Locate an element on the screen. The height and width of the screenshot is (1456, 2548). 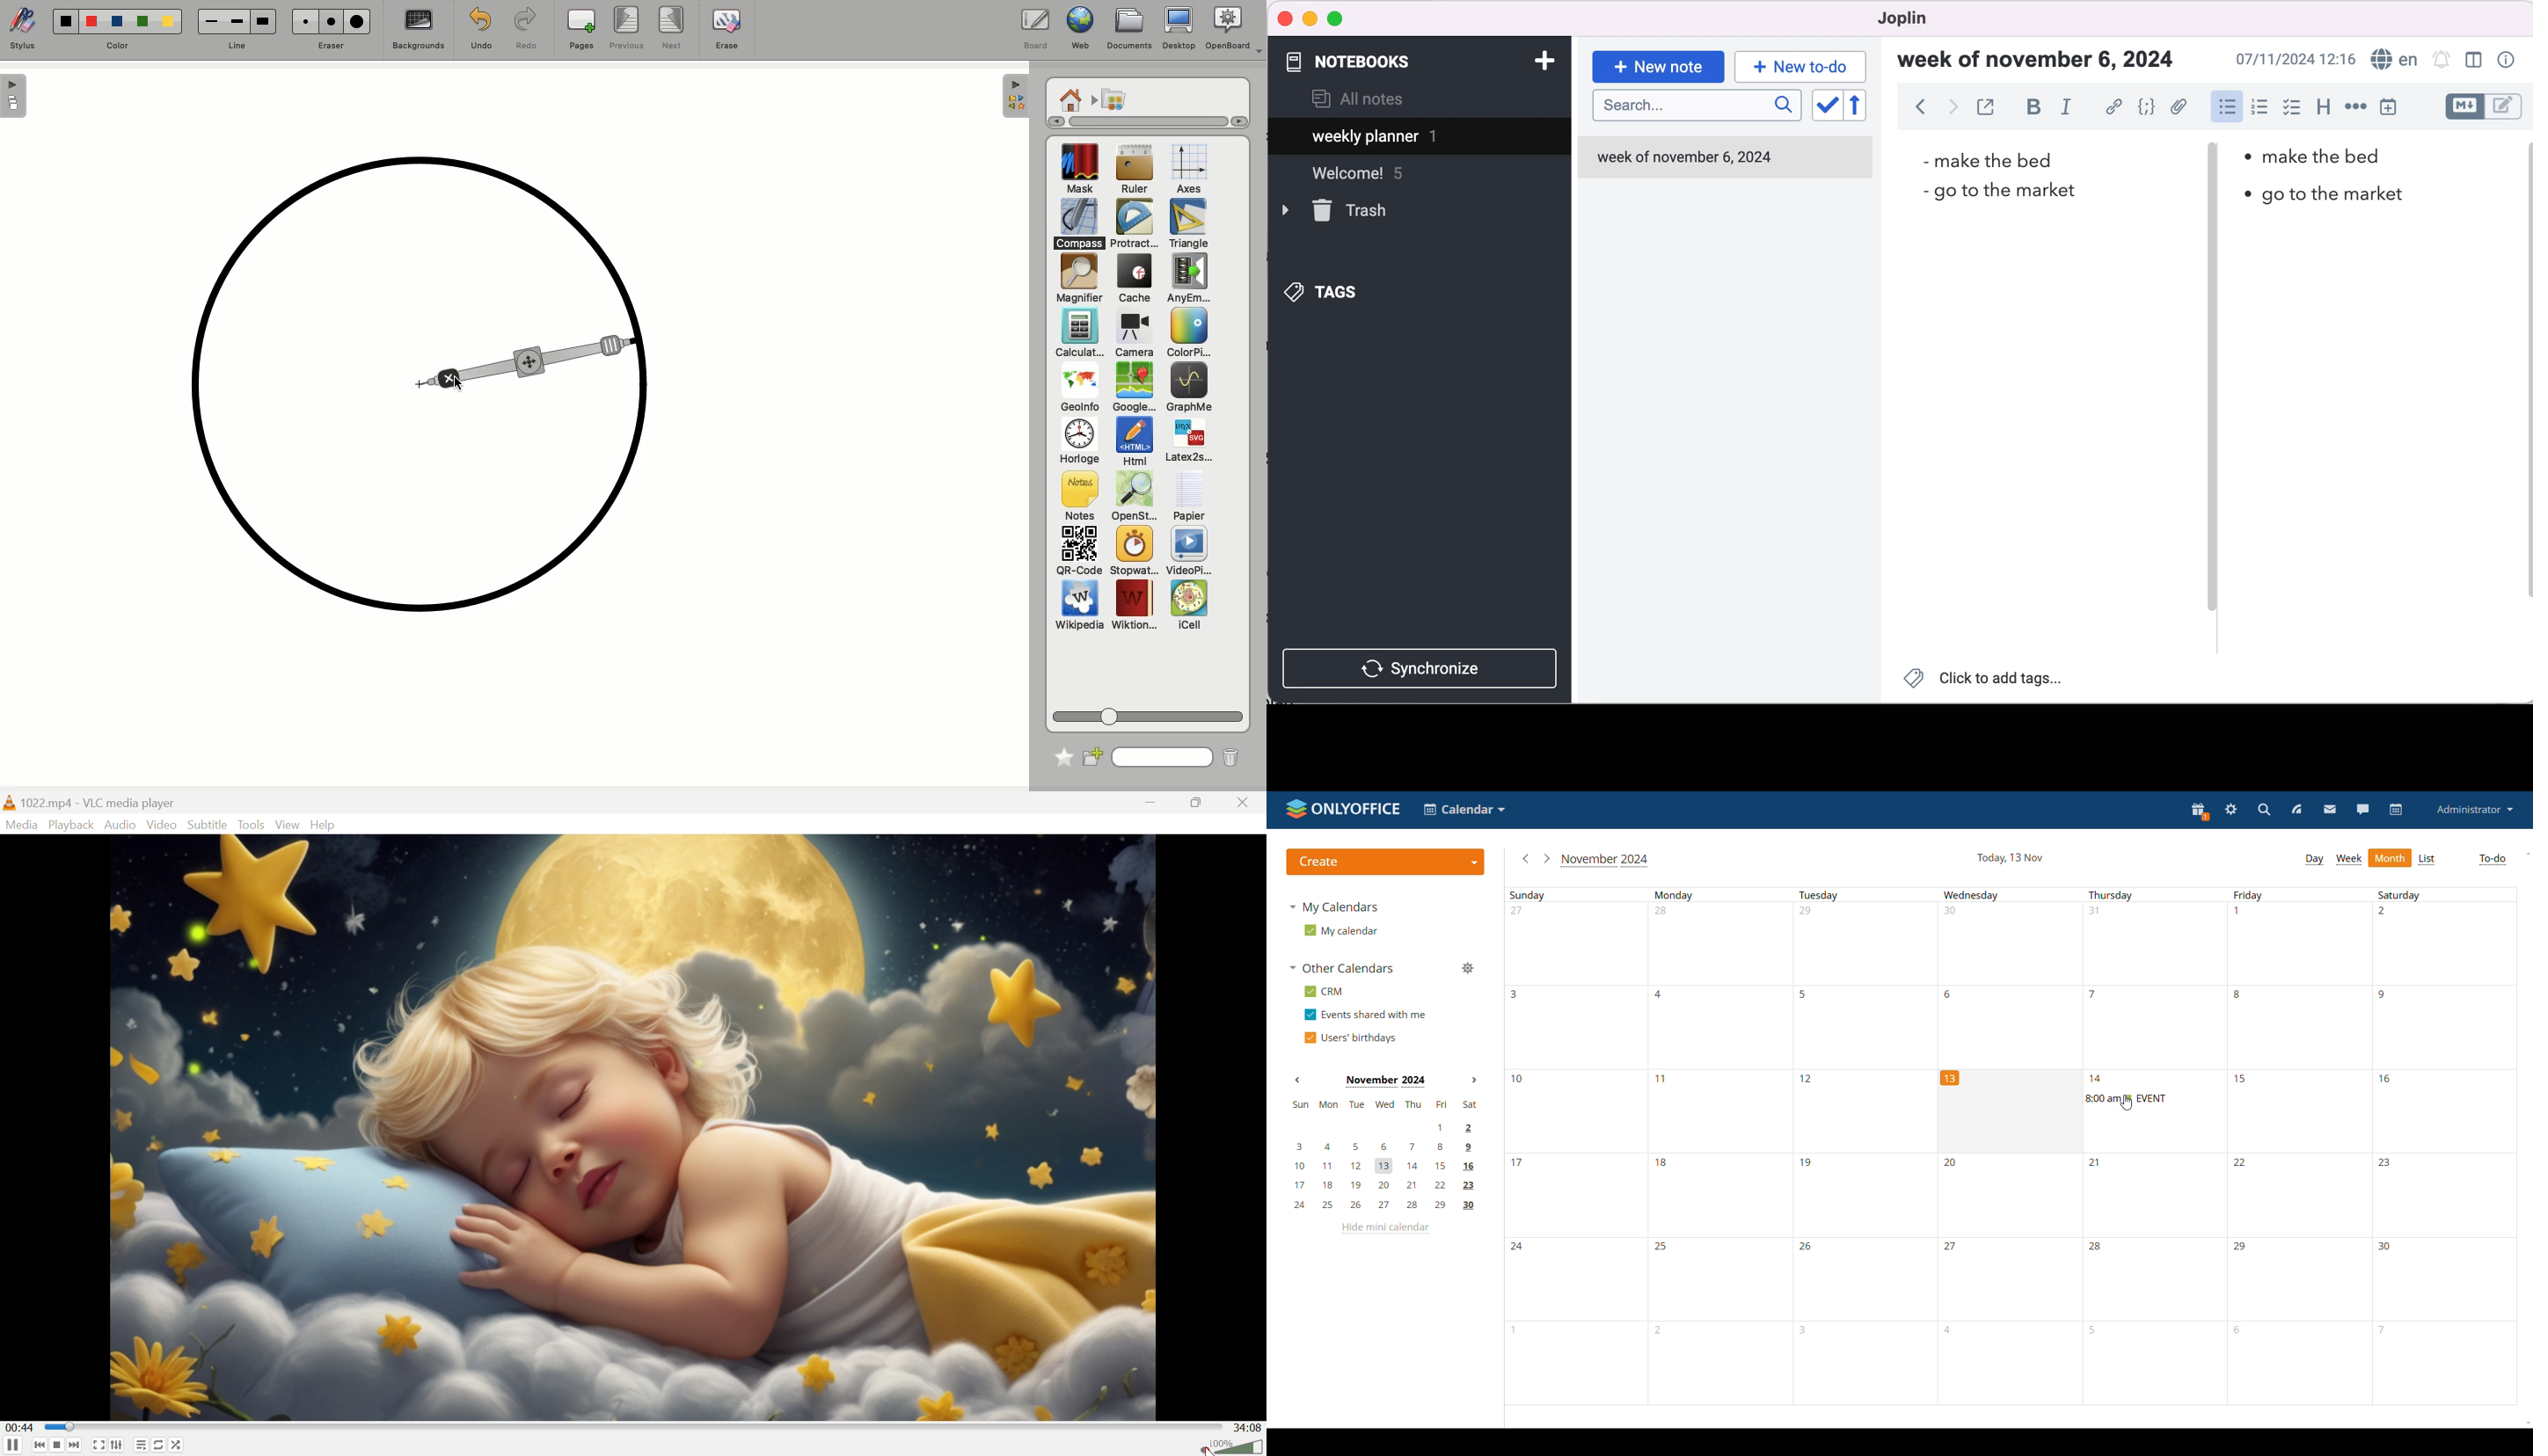
Playback is located at coordinates (69, 824).